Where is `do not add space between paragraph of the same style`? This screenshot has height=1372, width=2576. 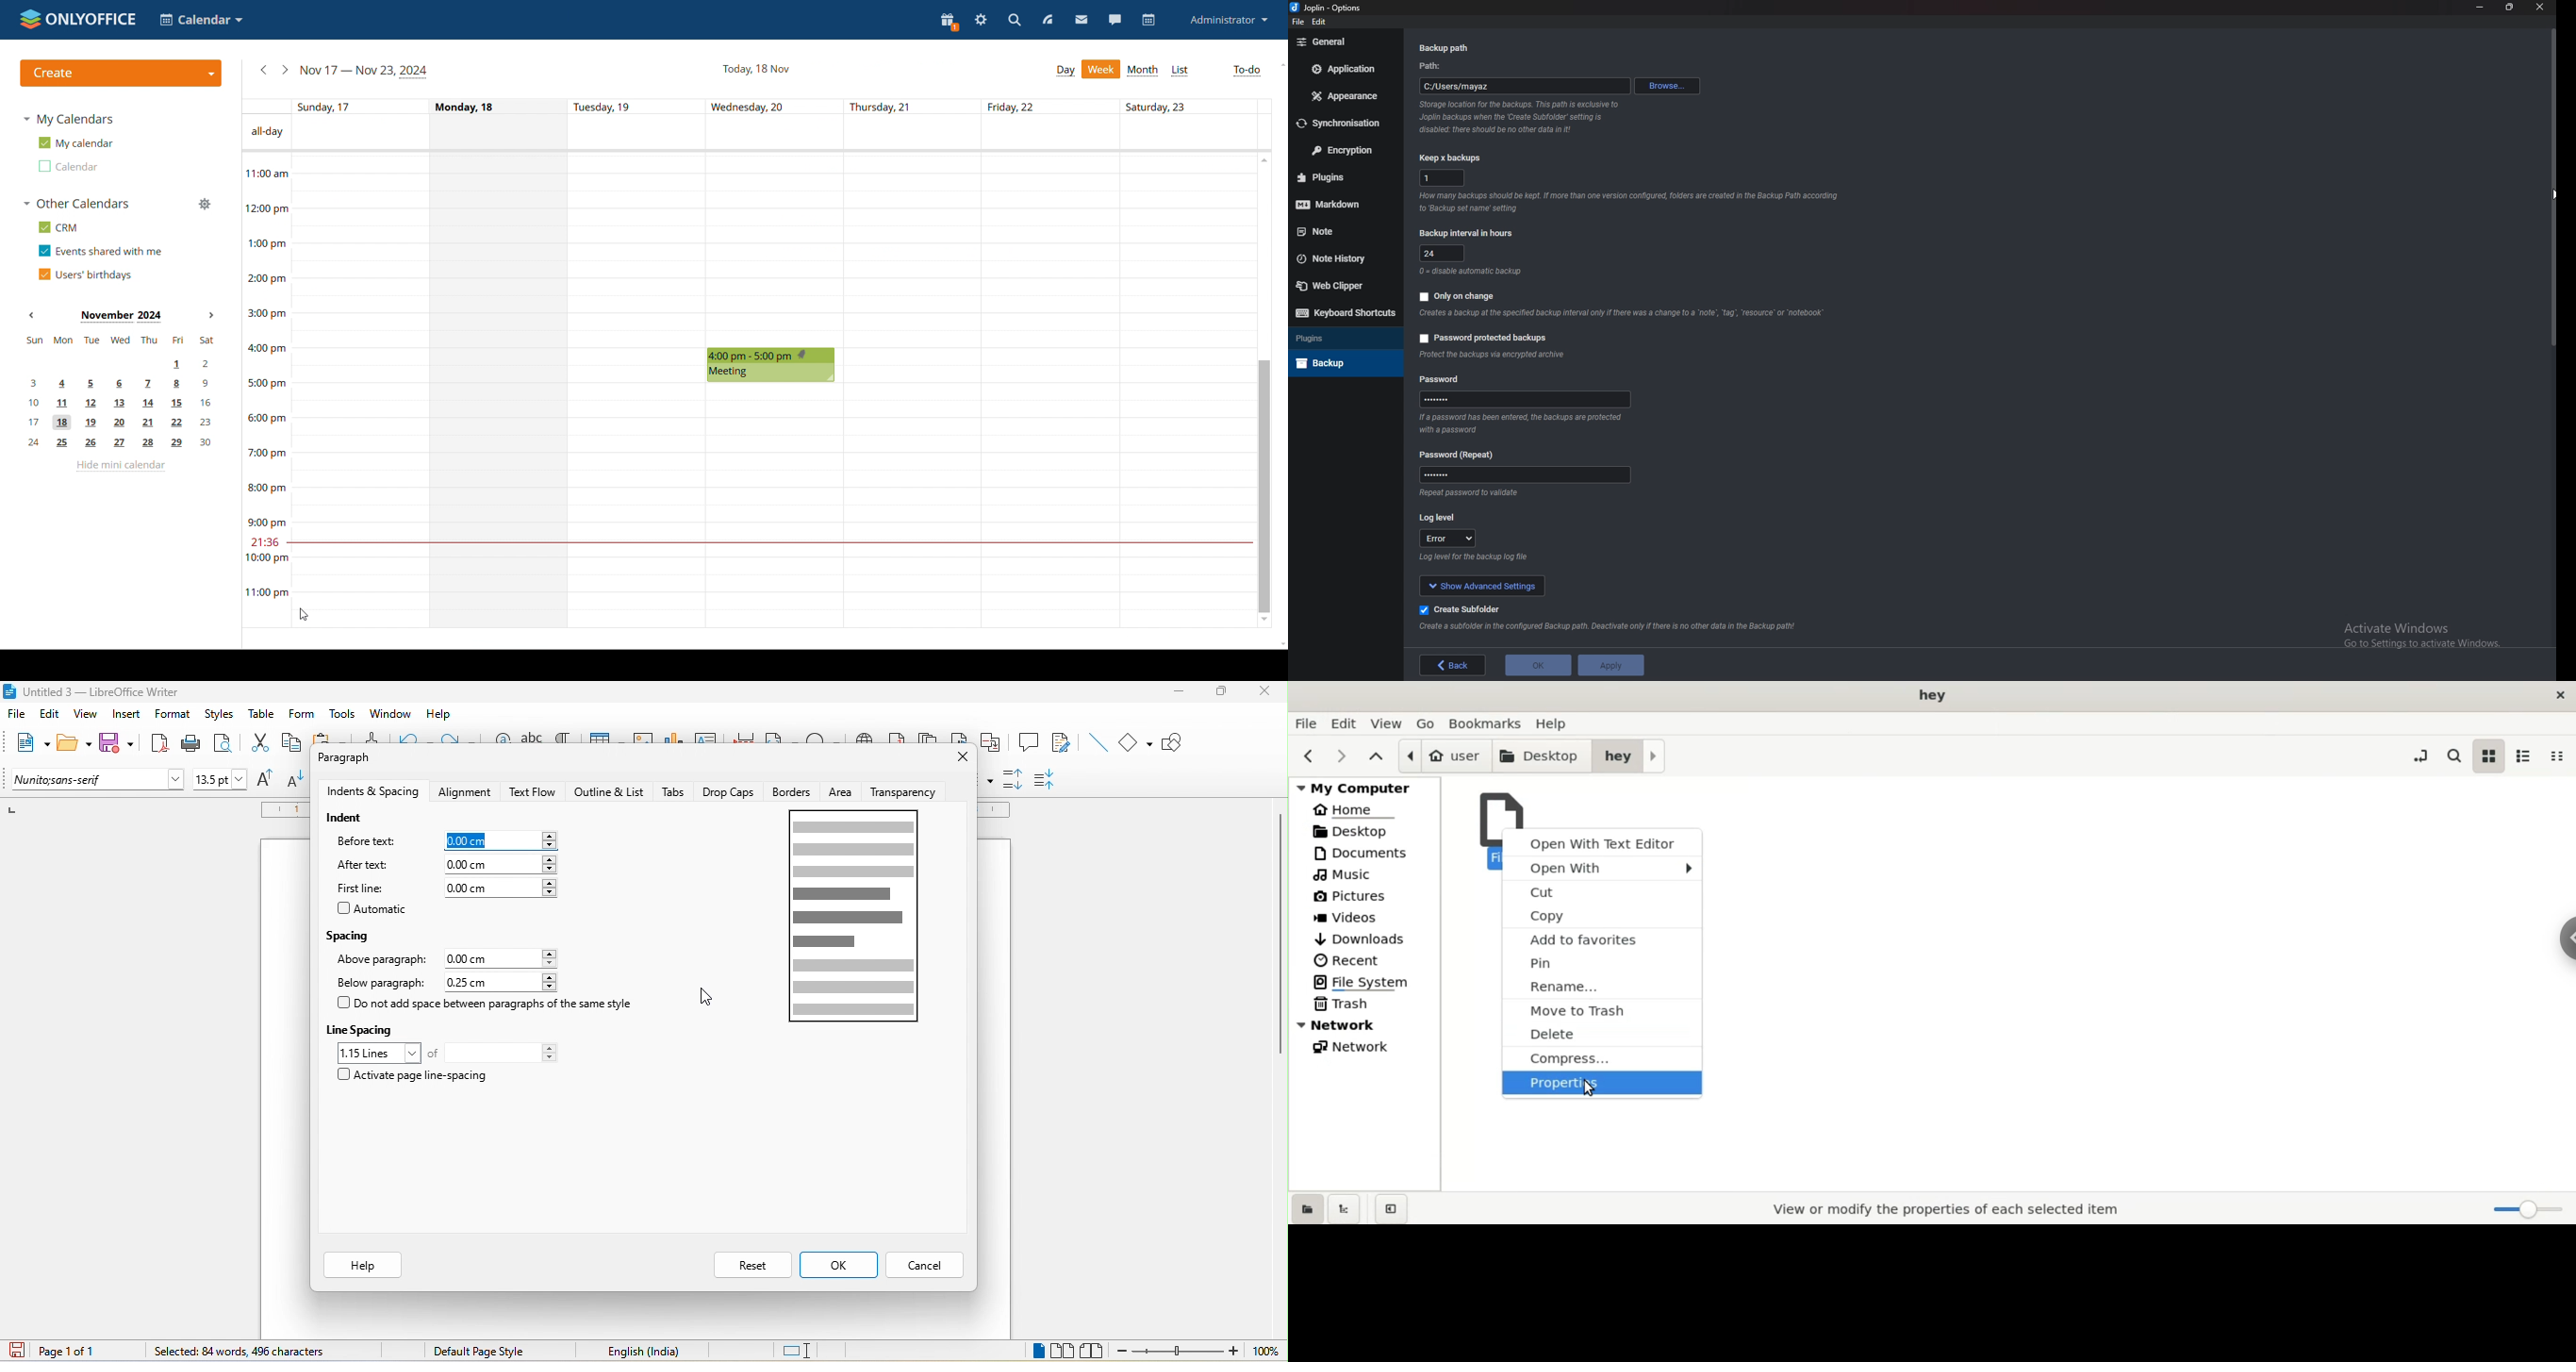
do not add space between paragraph of the same style is located at coordinates (499, 1005).